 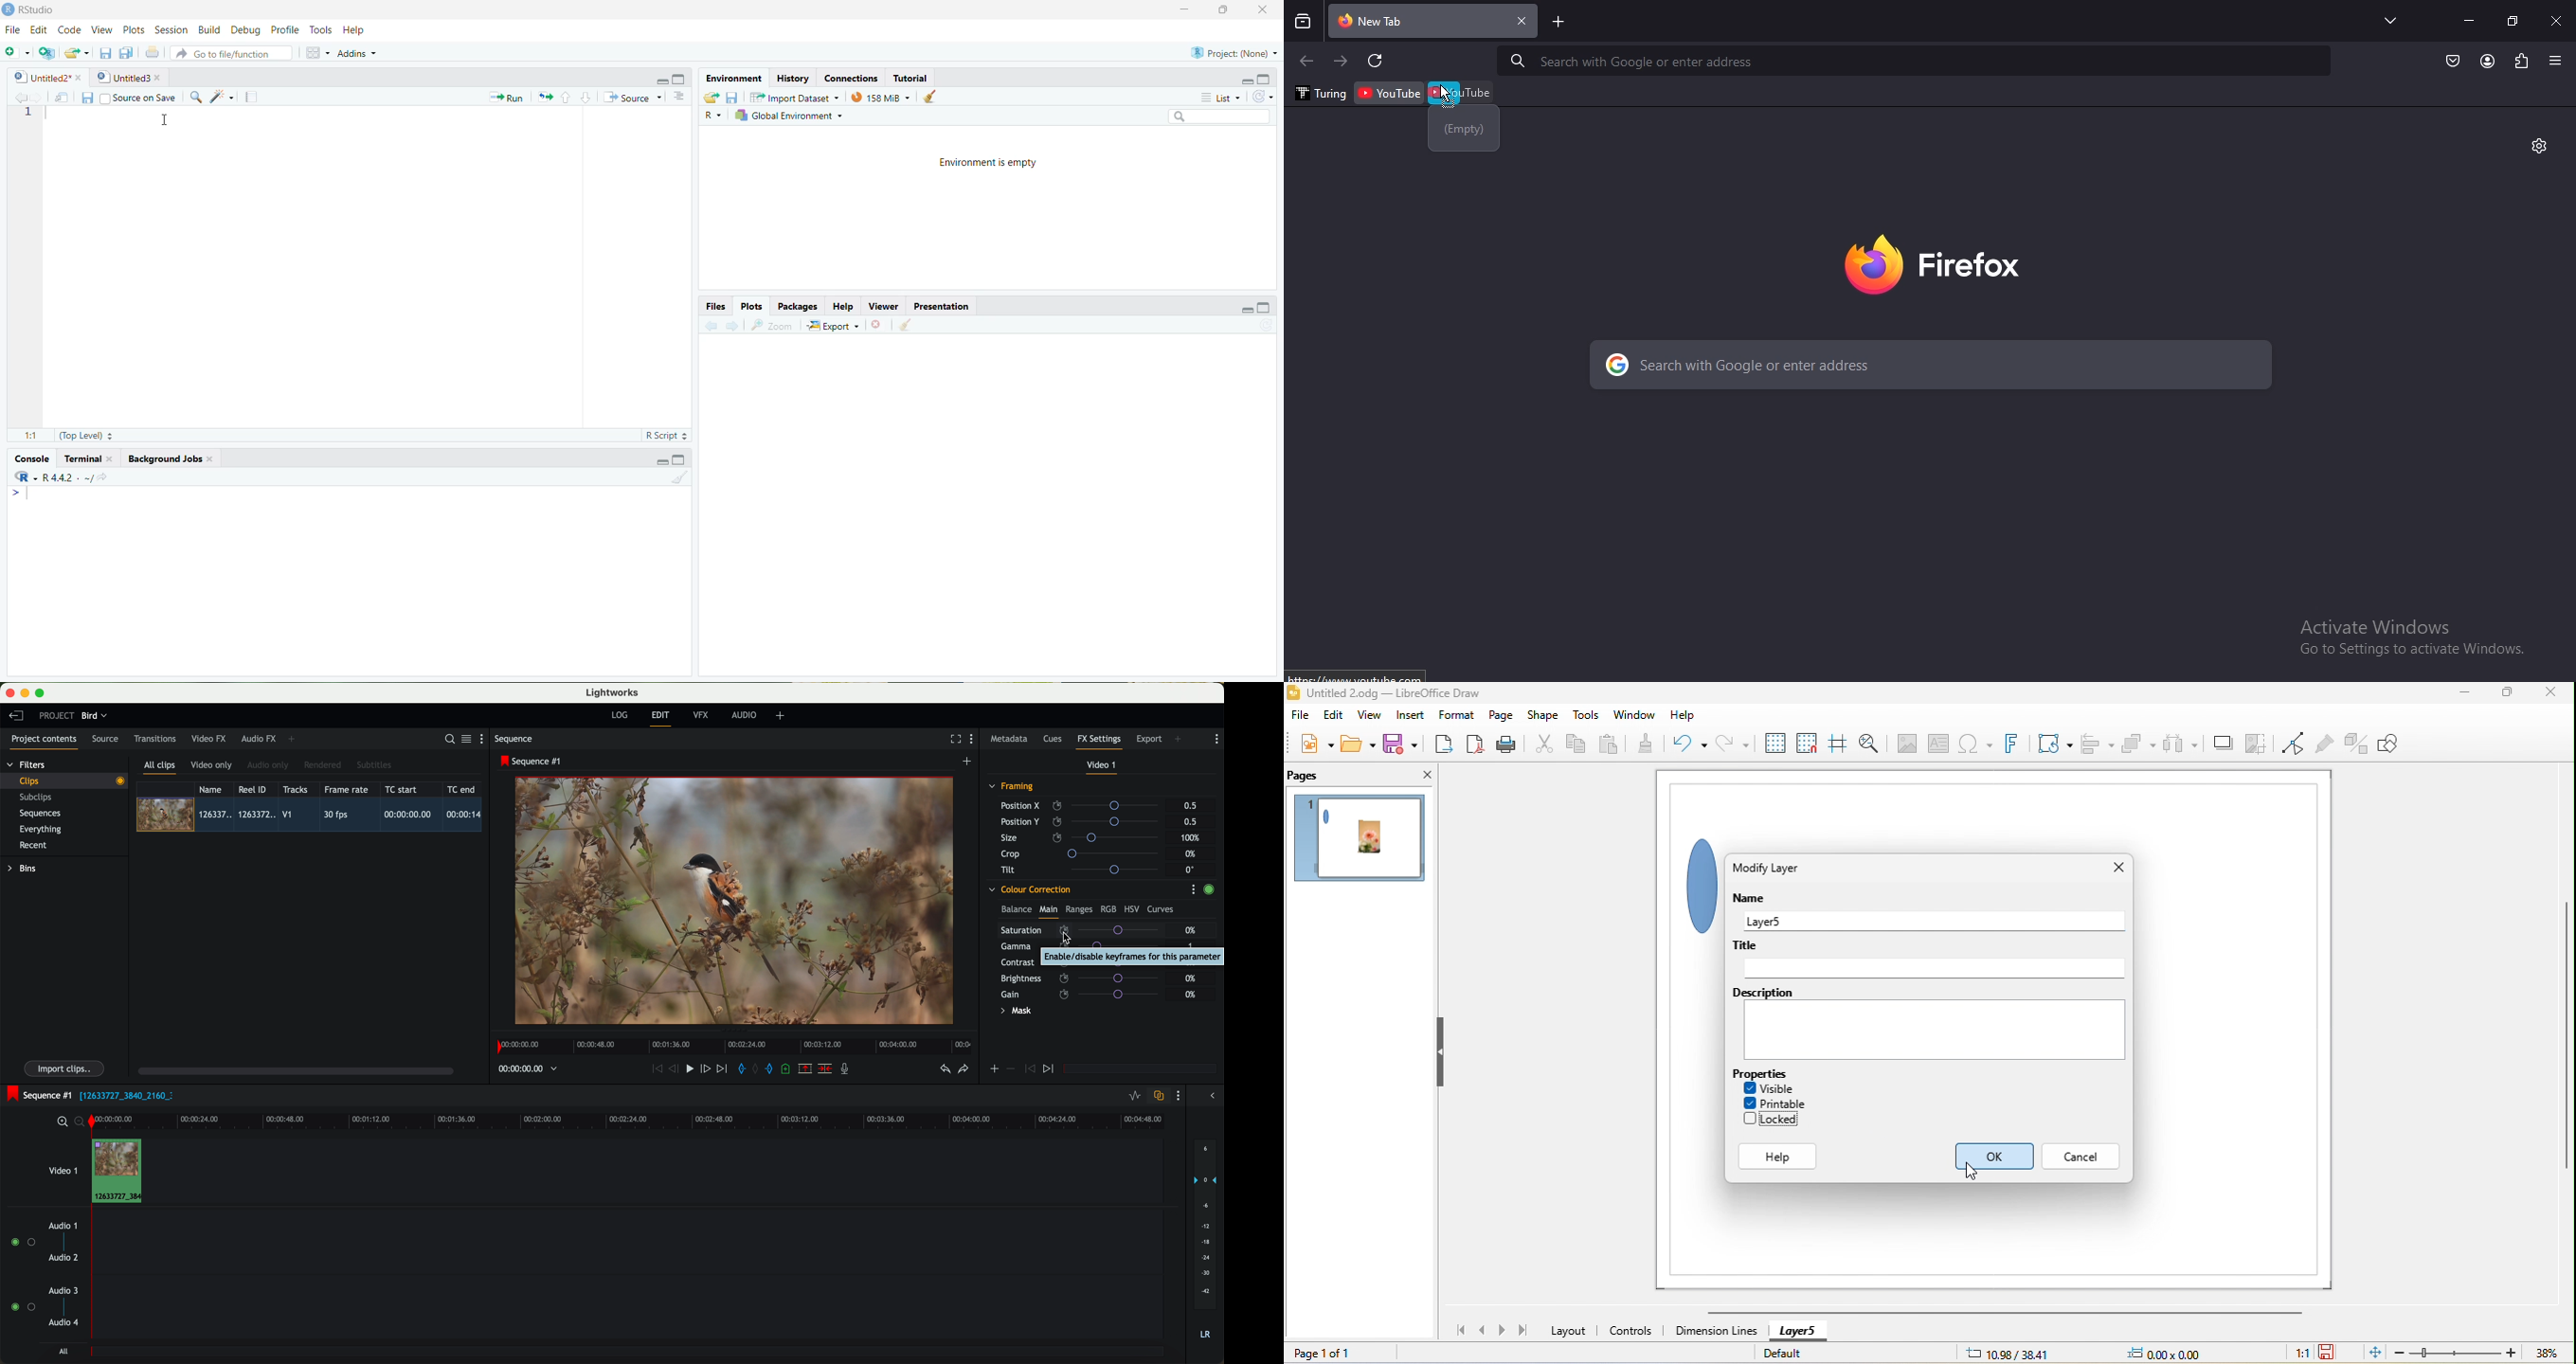 What do you see at coordinates (1633, 715) in the screenshot?
I see `window` at bounding box center [1633, 715].